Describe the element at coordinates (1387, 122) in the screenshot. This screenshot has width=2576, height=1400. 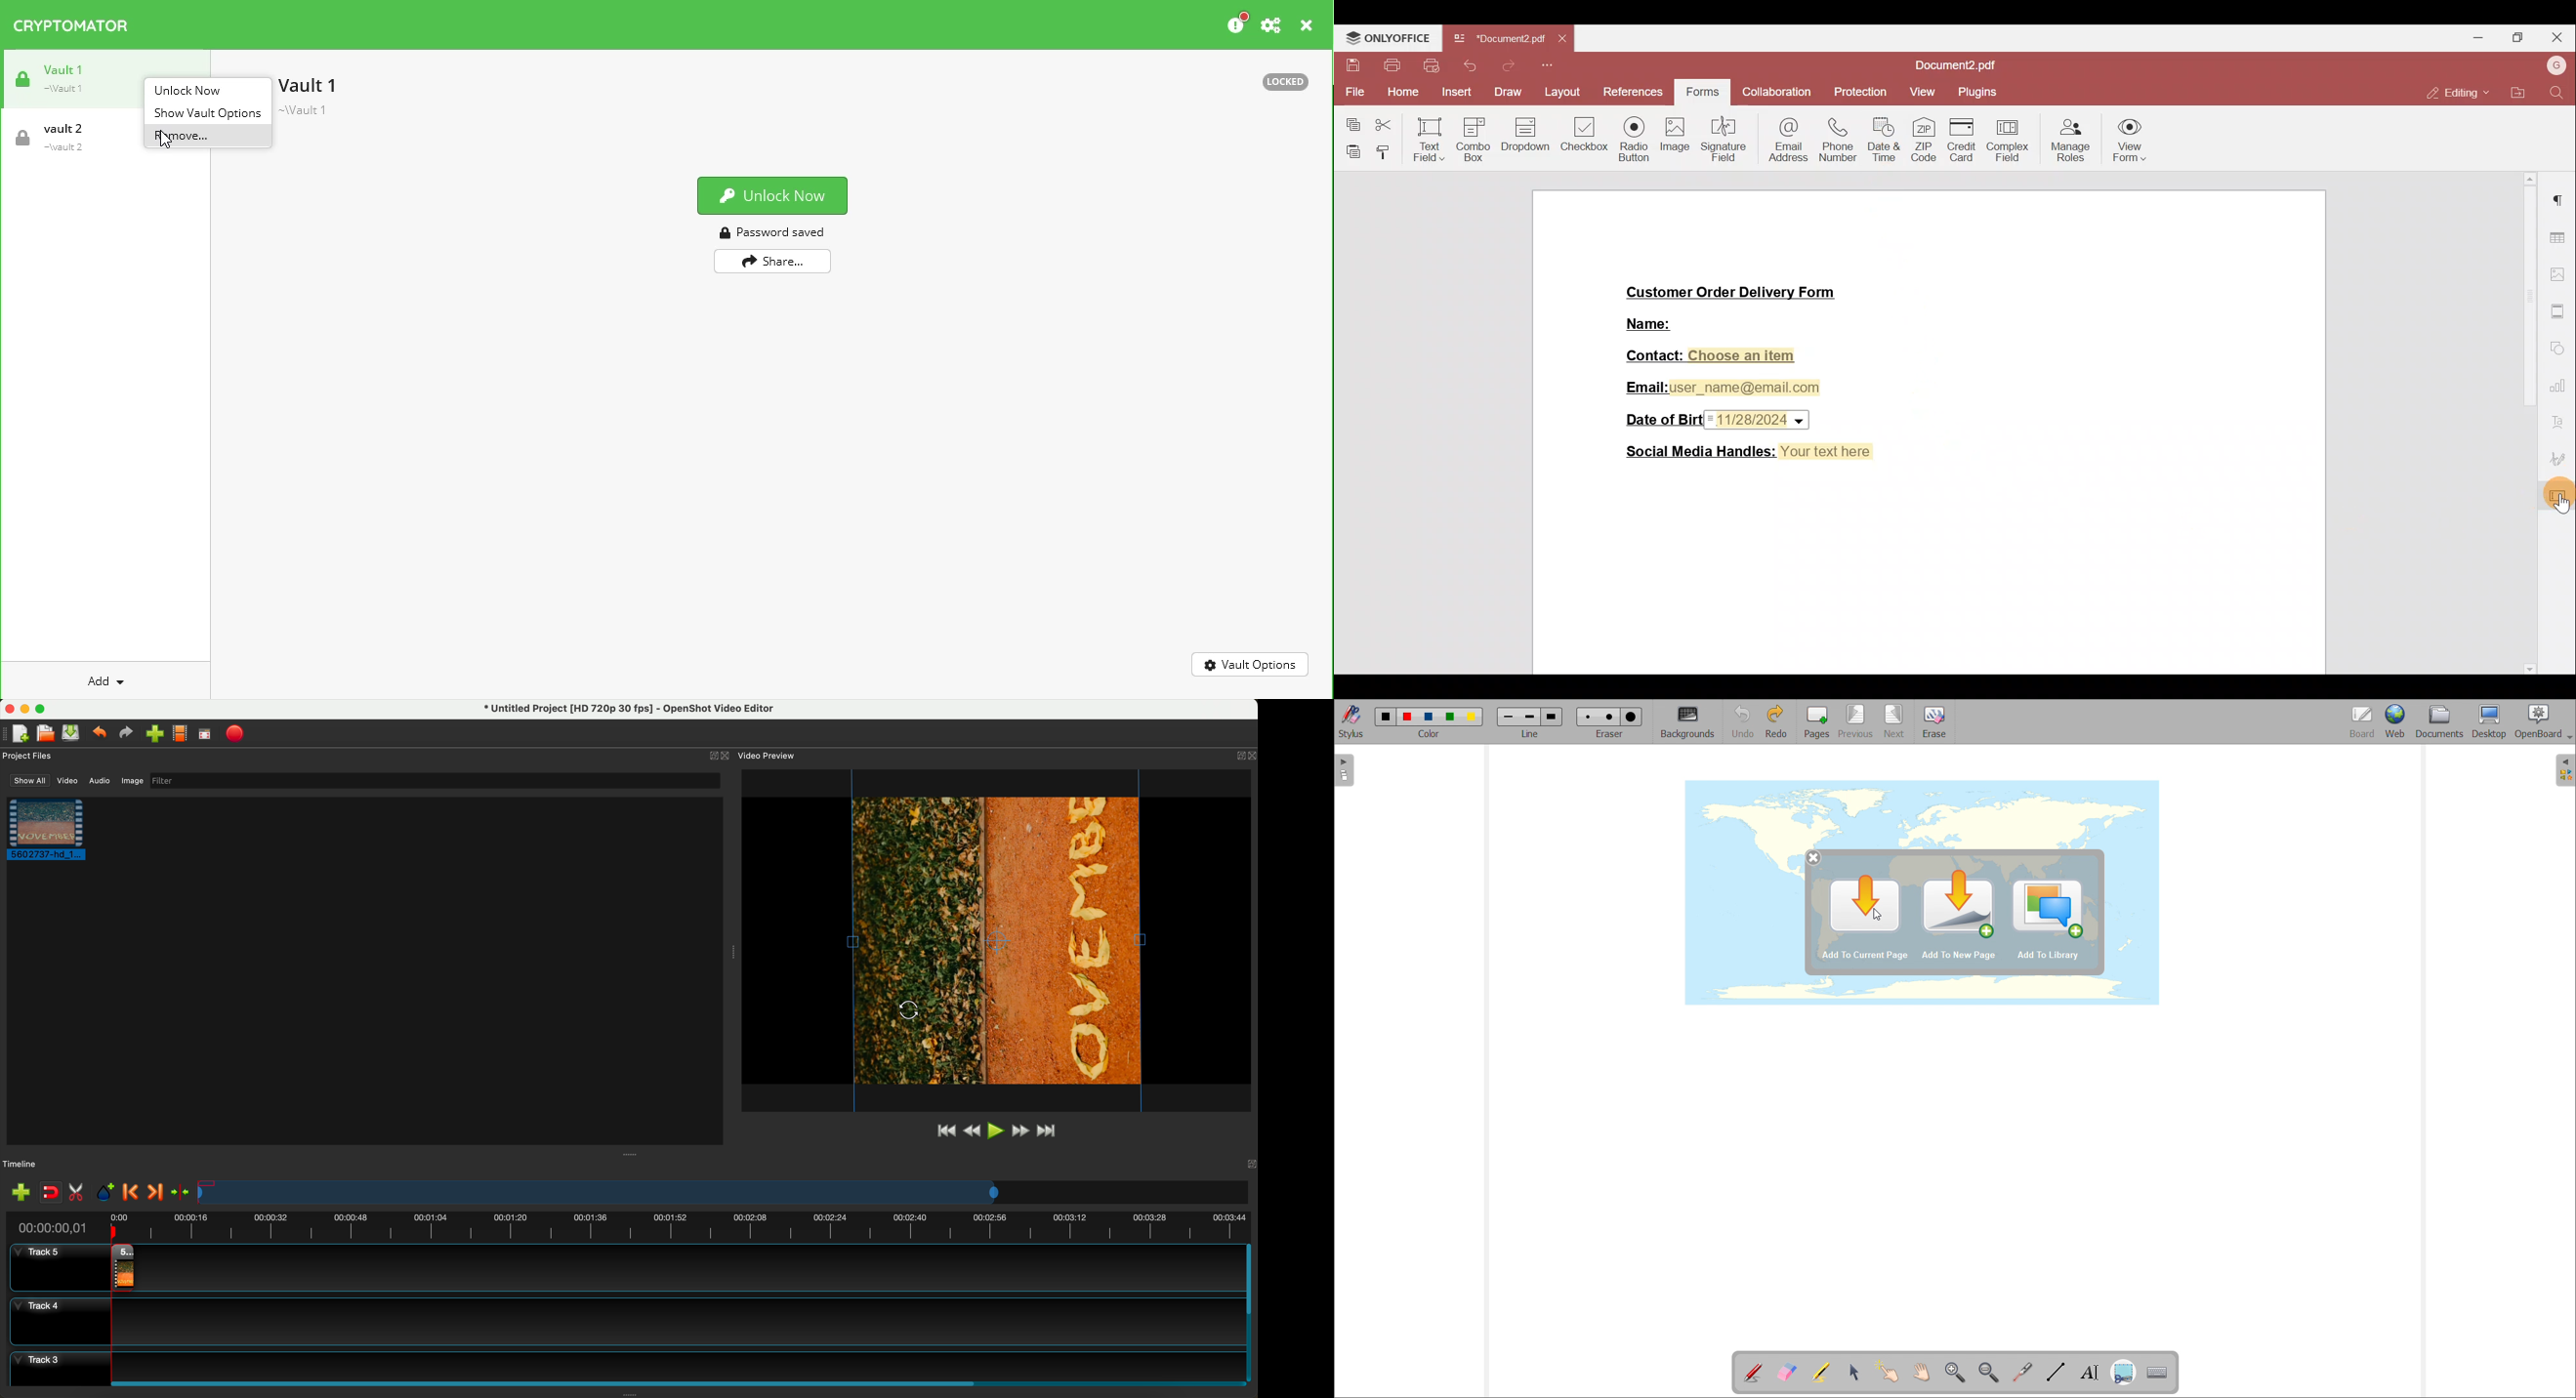
I see `Cut` at that location.